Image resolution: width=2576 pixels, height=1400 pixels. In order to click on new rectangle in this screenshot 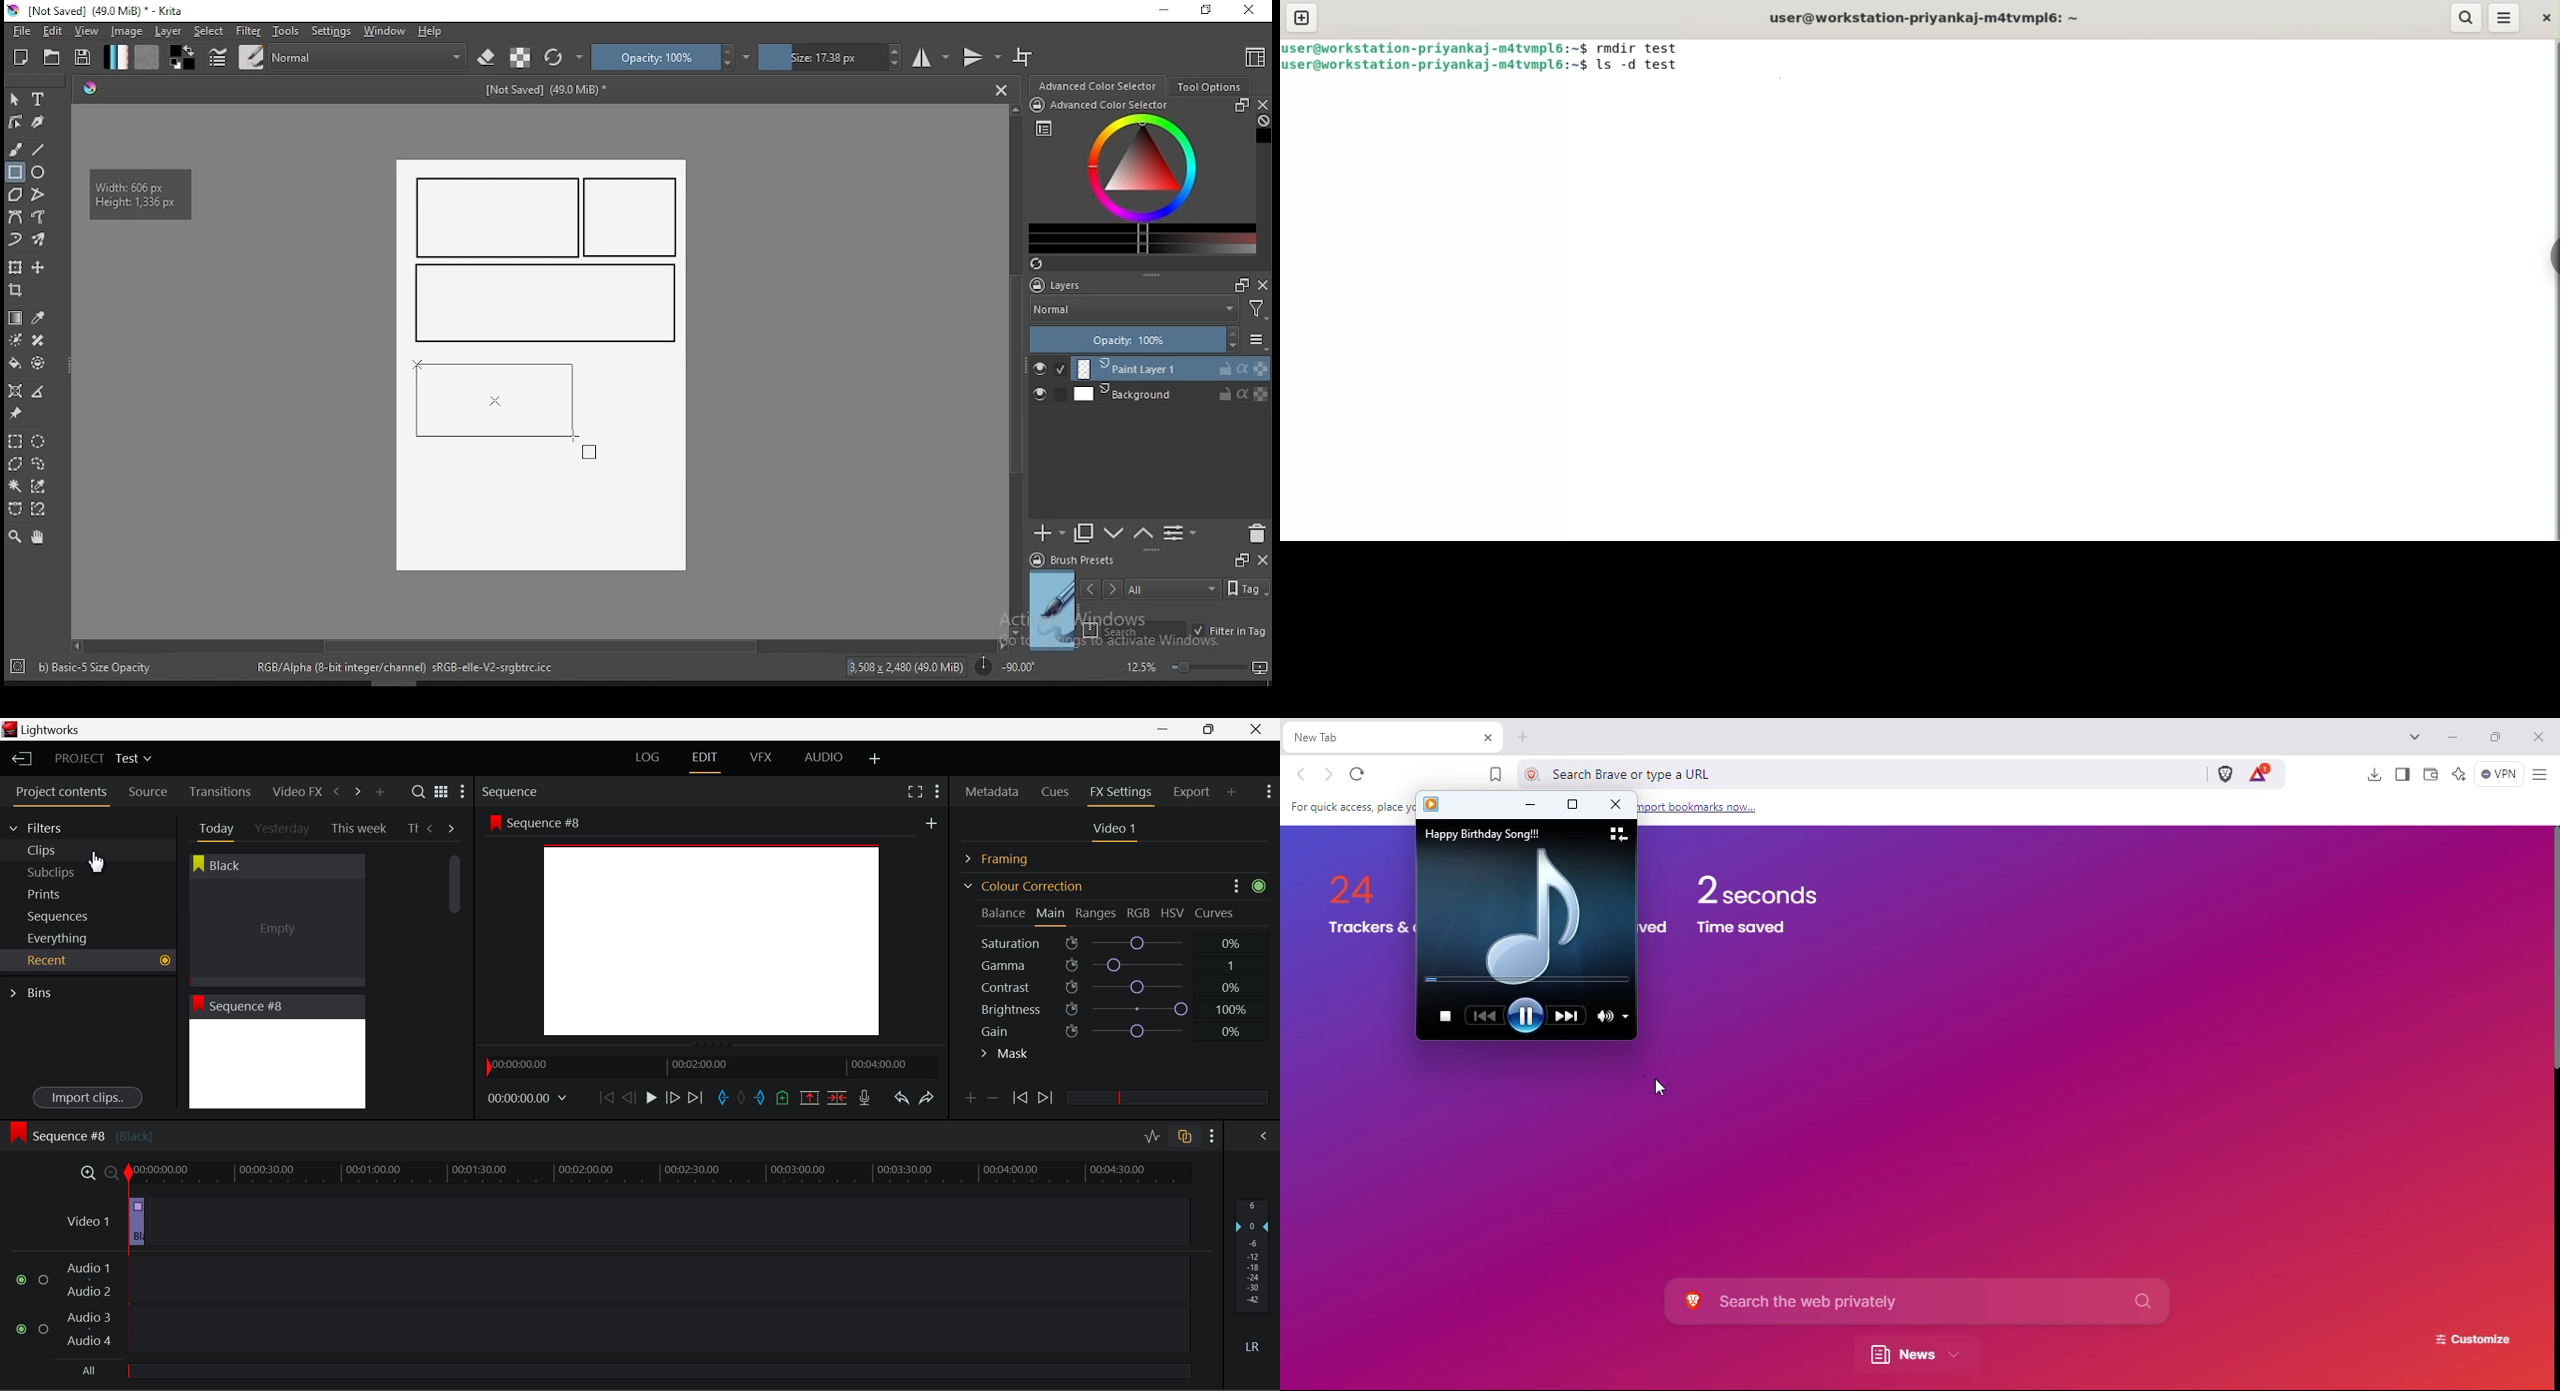, I will do `click(499, 217)`.